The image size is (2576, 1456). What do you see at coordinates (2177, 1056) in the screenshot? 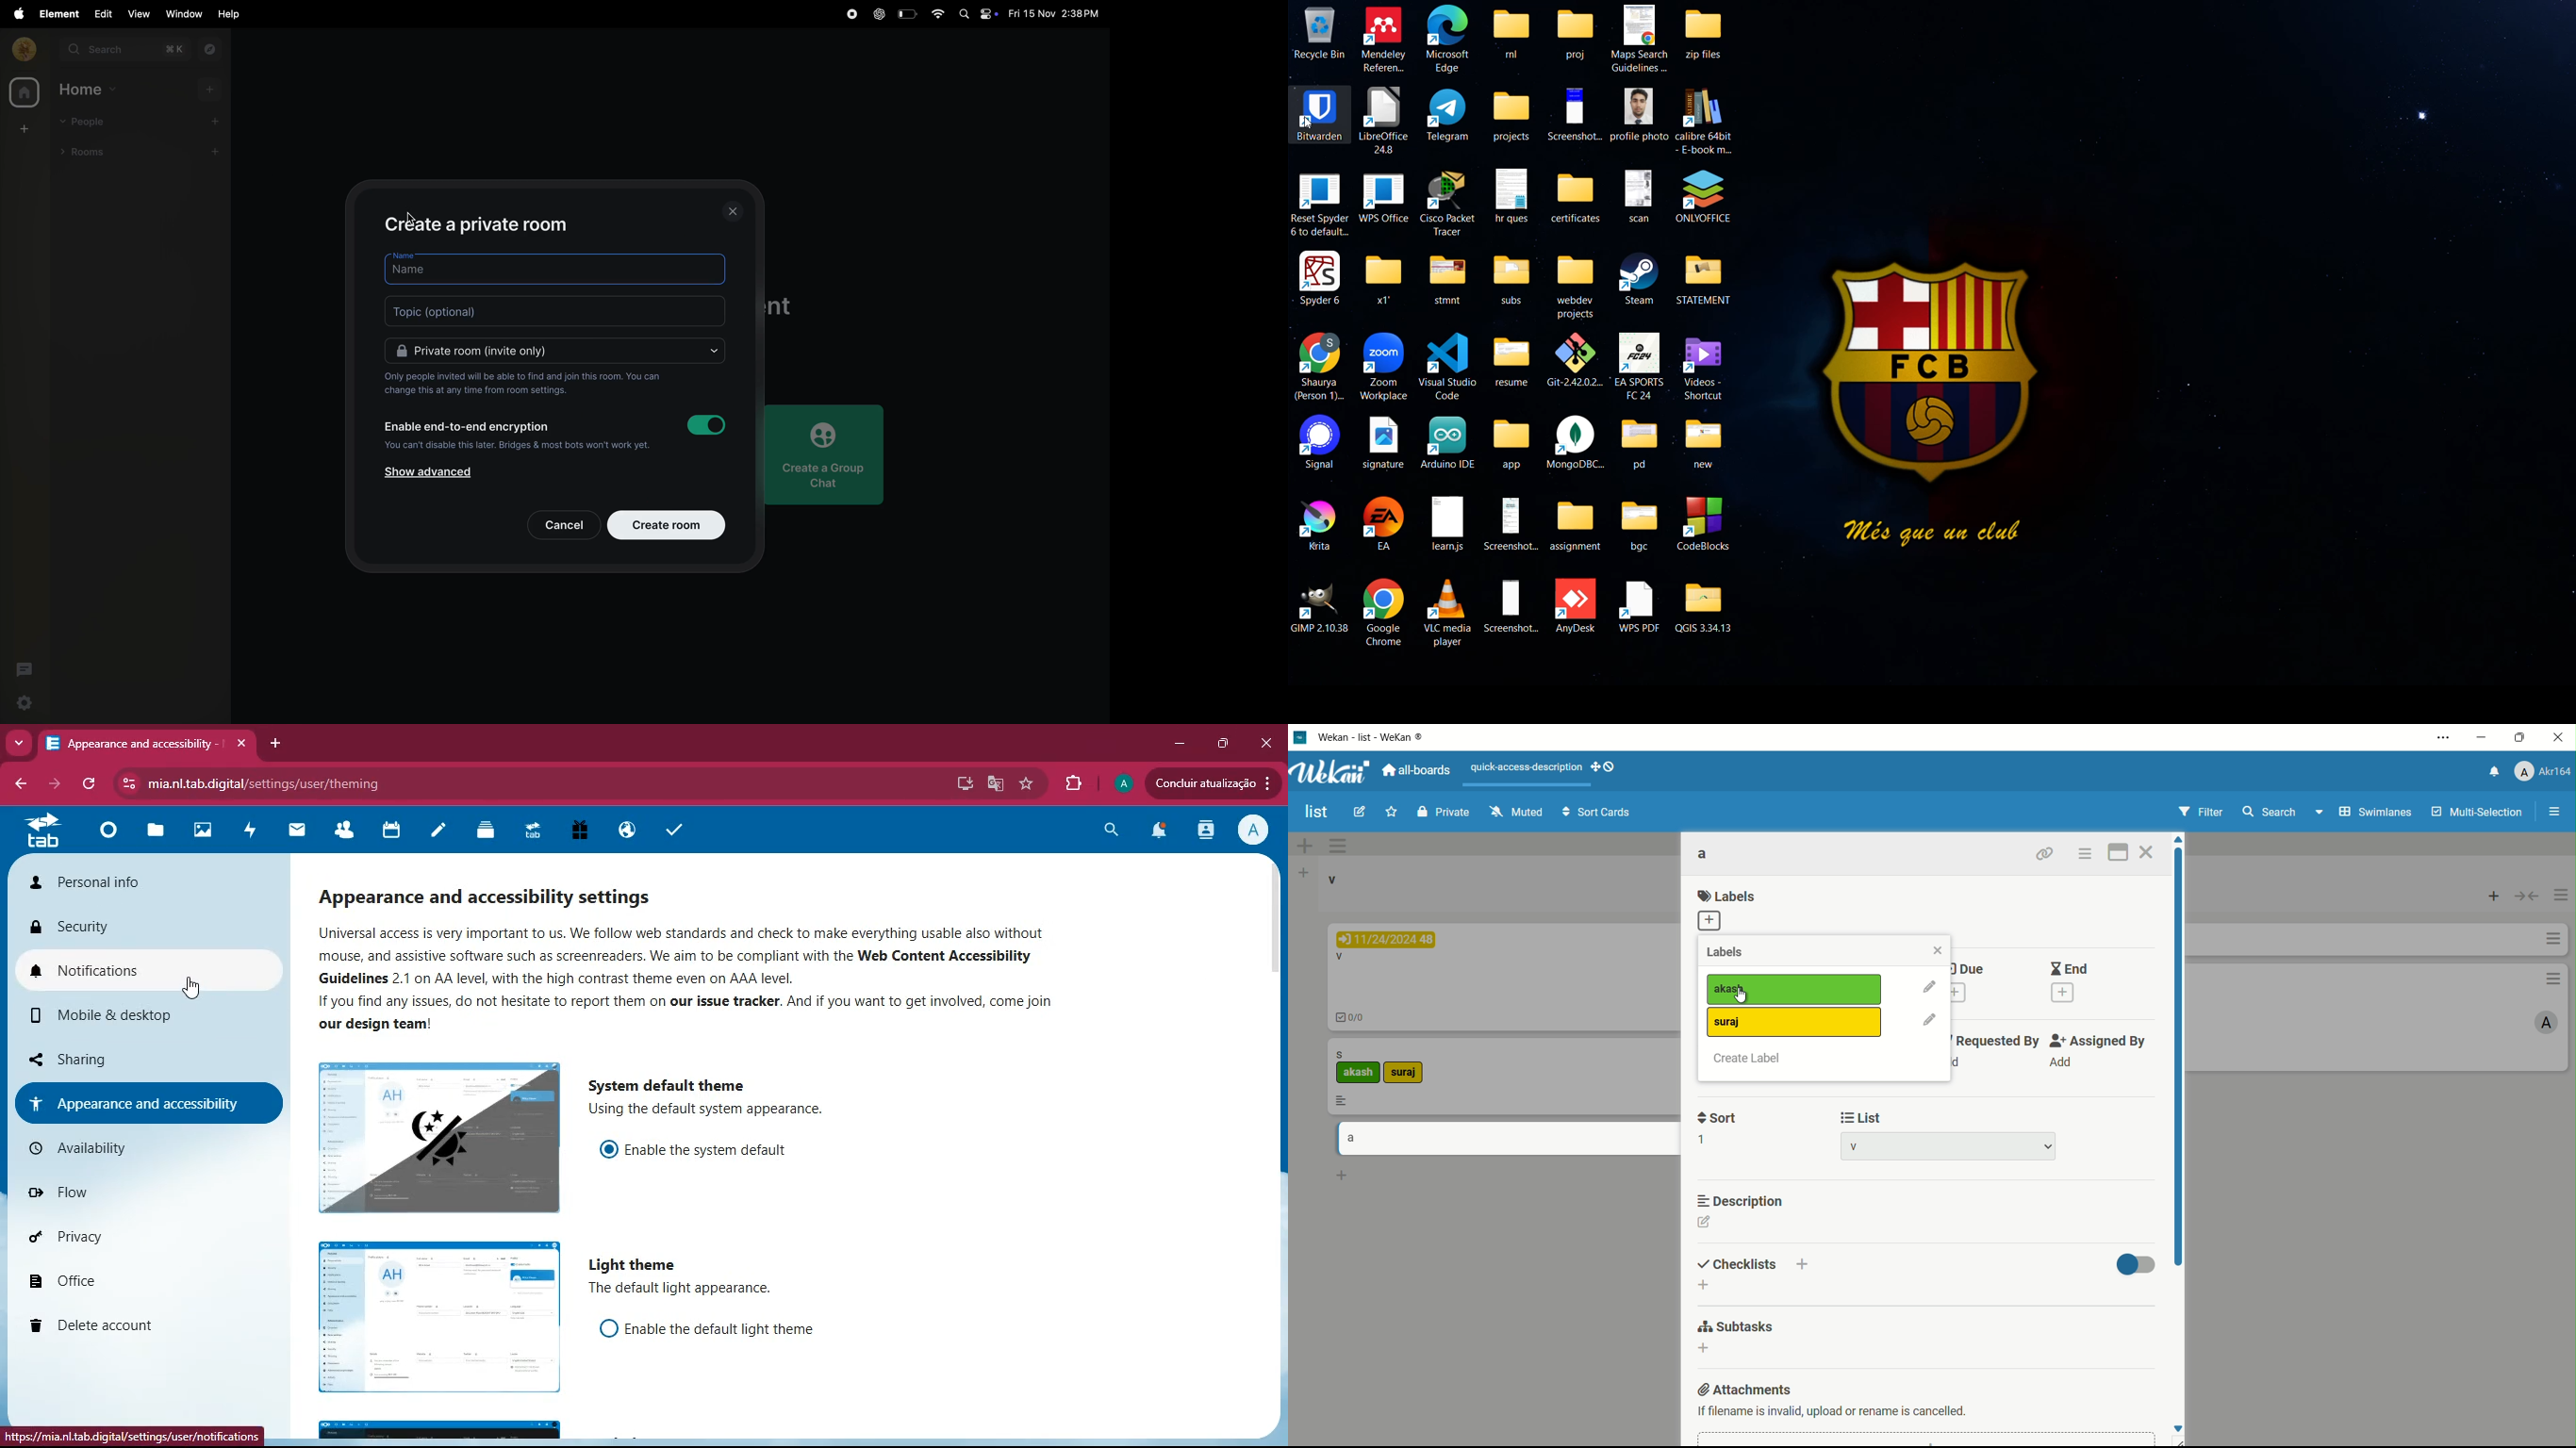
I see `scroll bar` at bounding box center [2177, 1056].